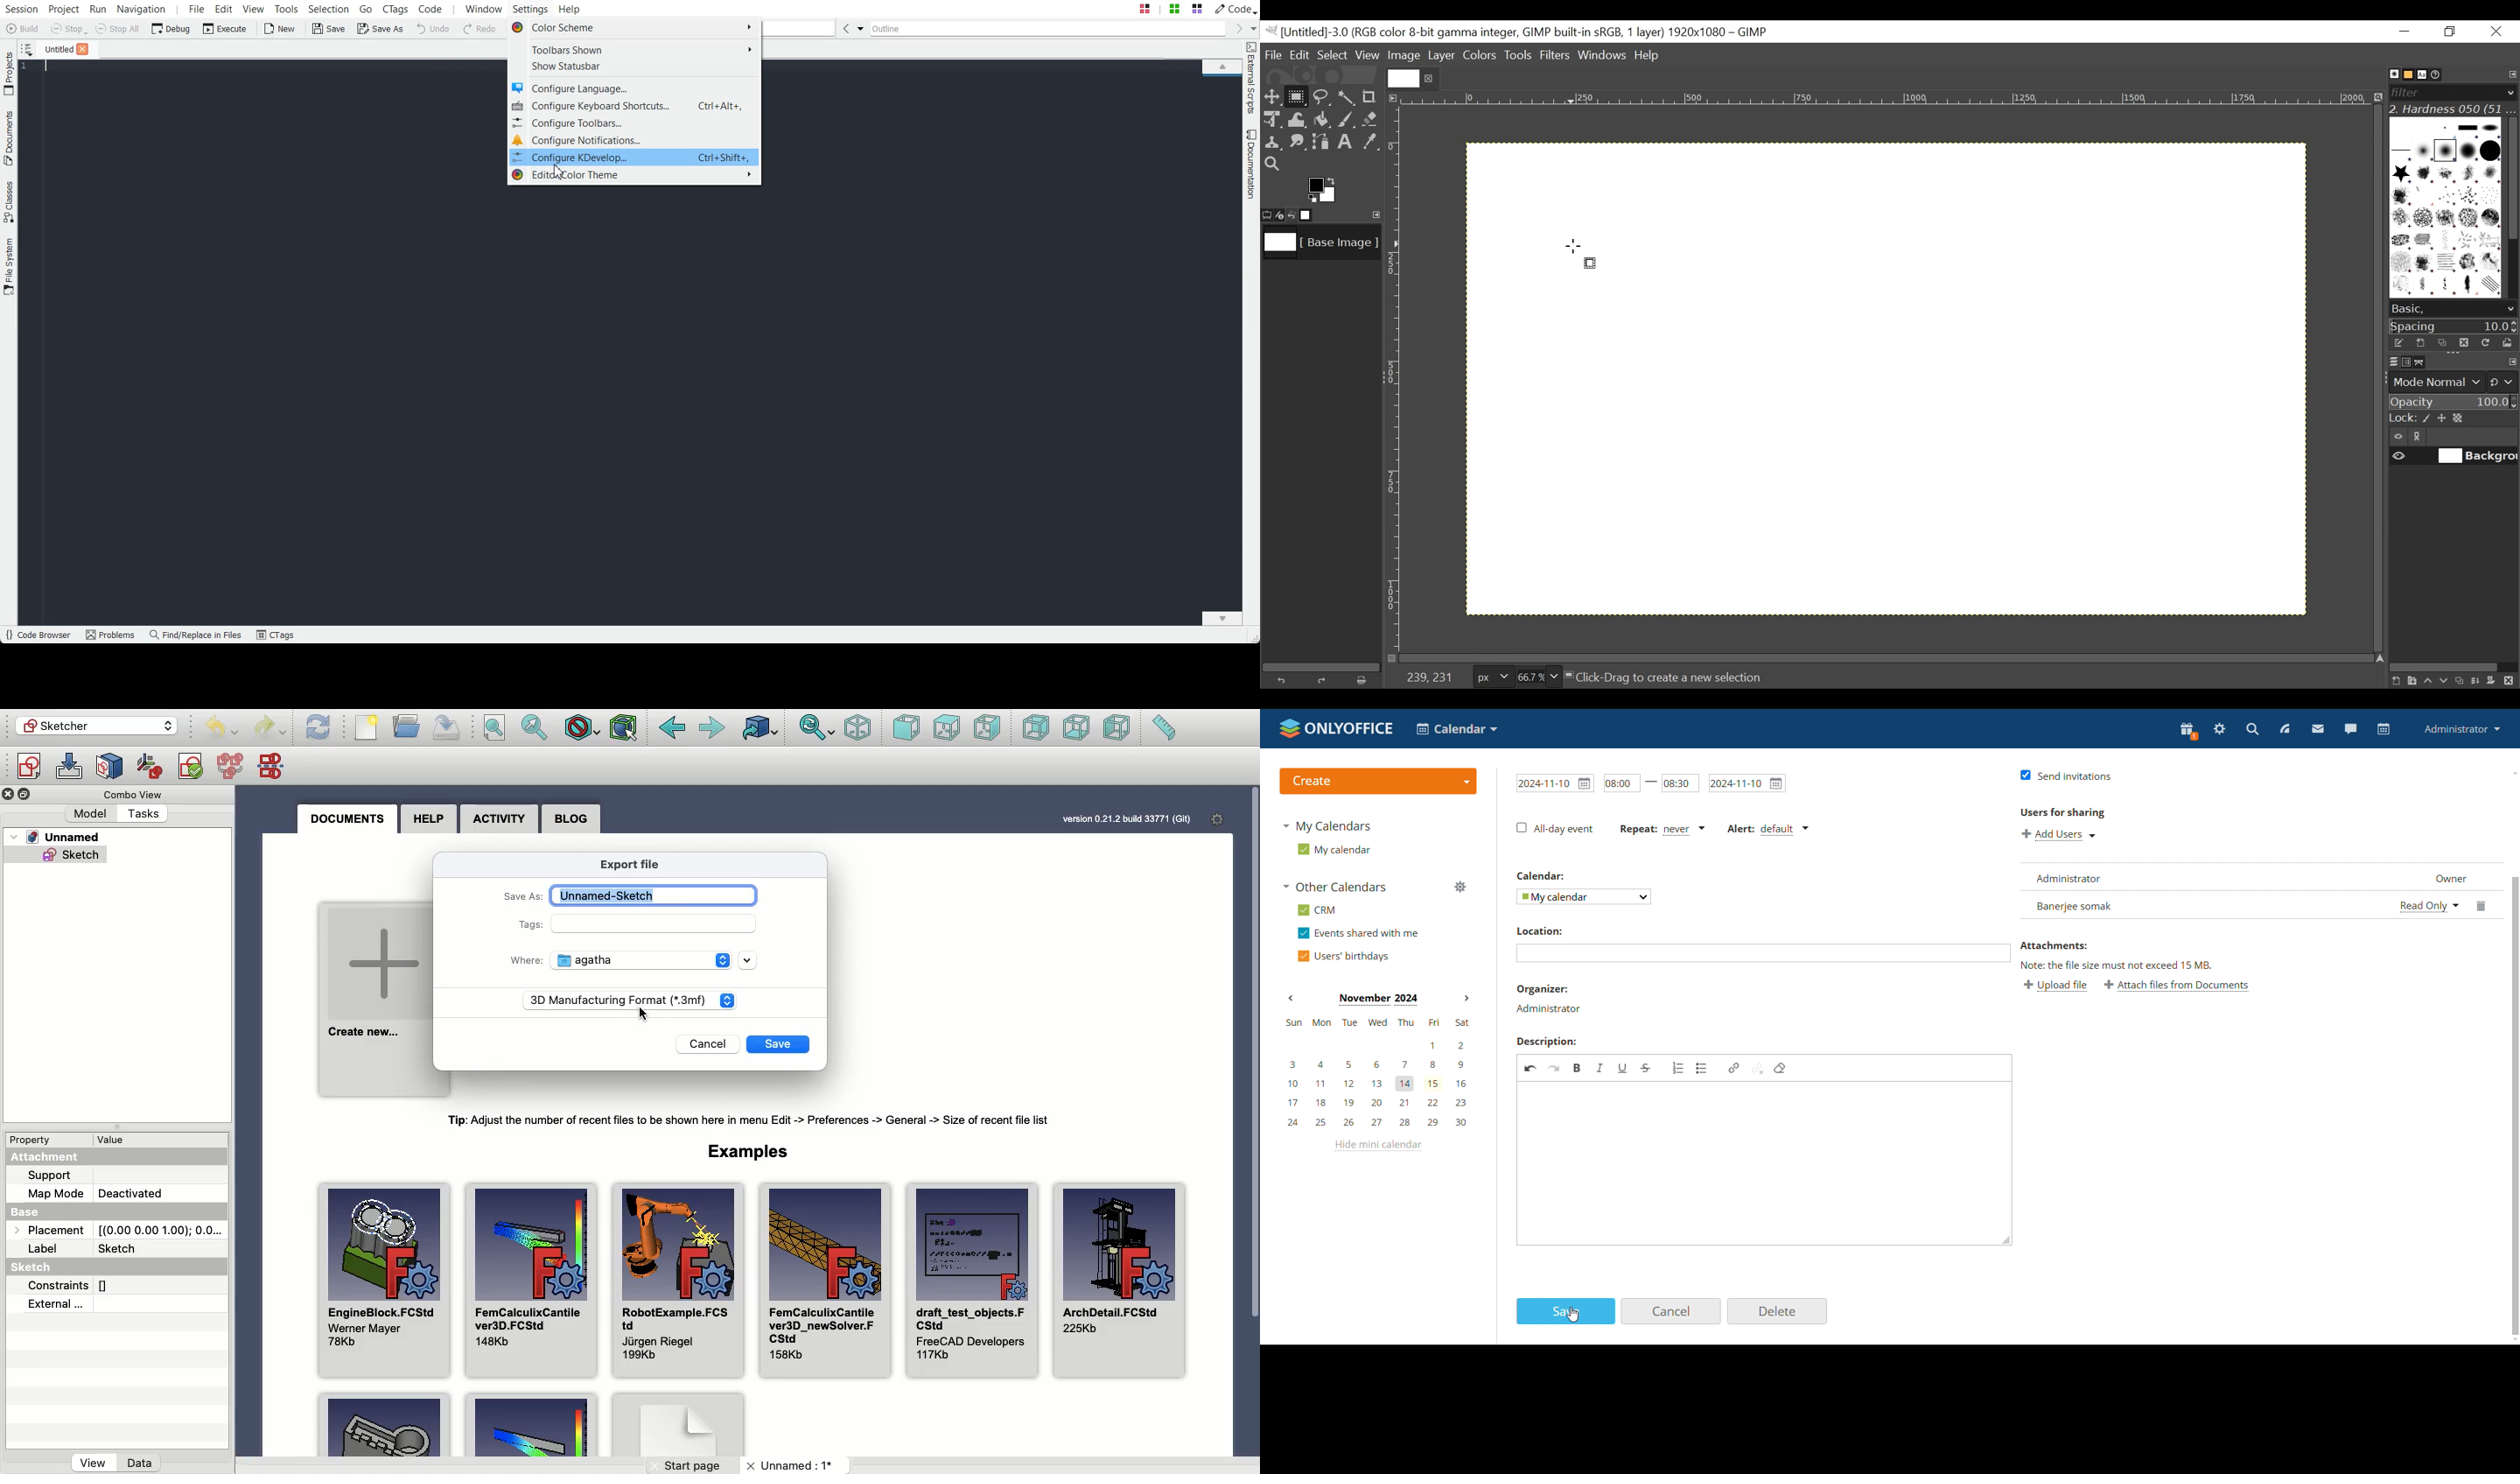 The height and width of the screenshot is (1484, 2520). I want to click on Example 2, so click(529, 1427).